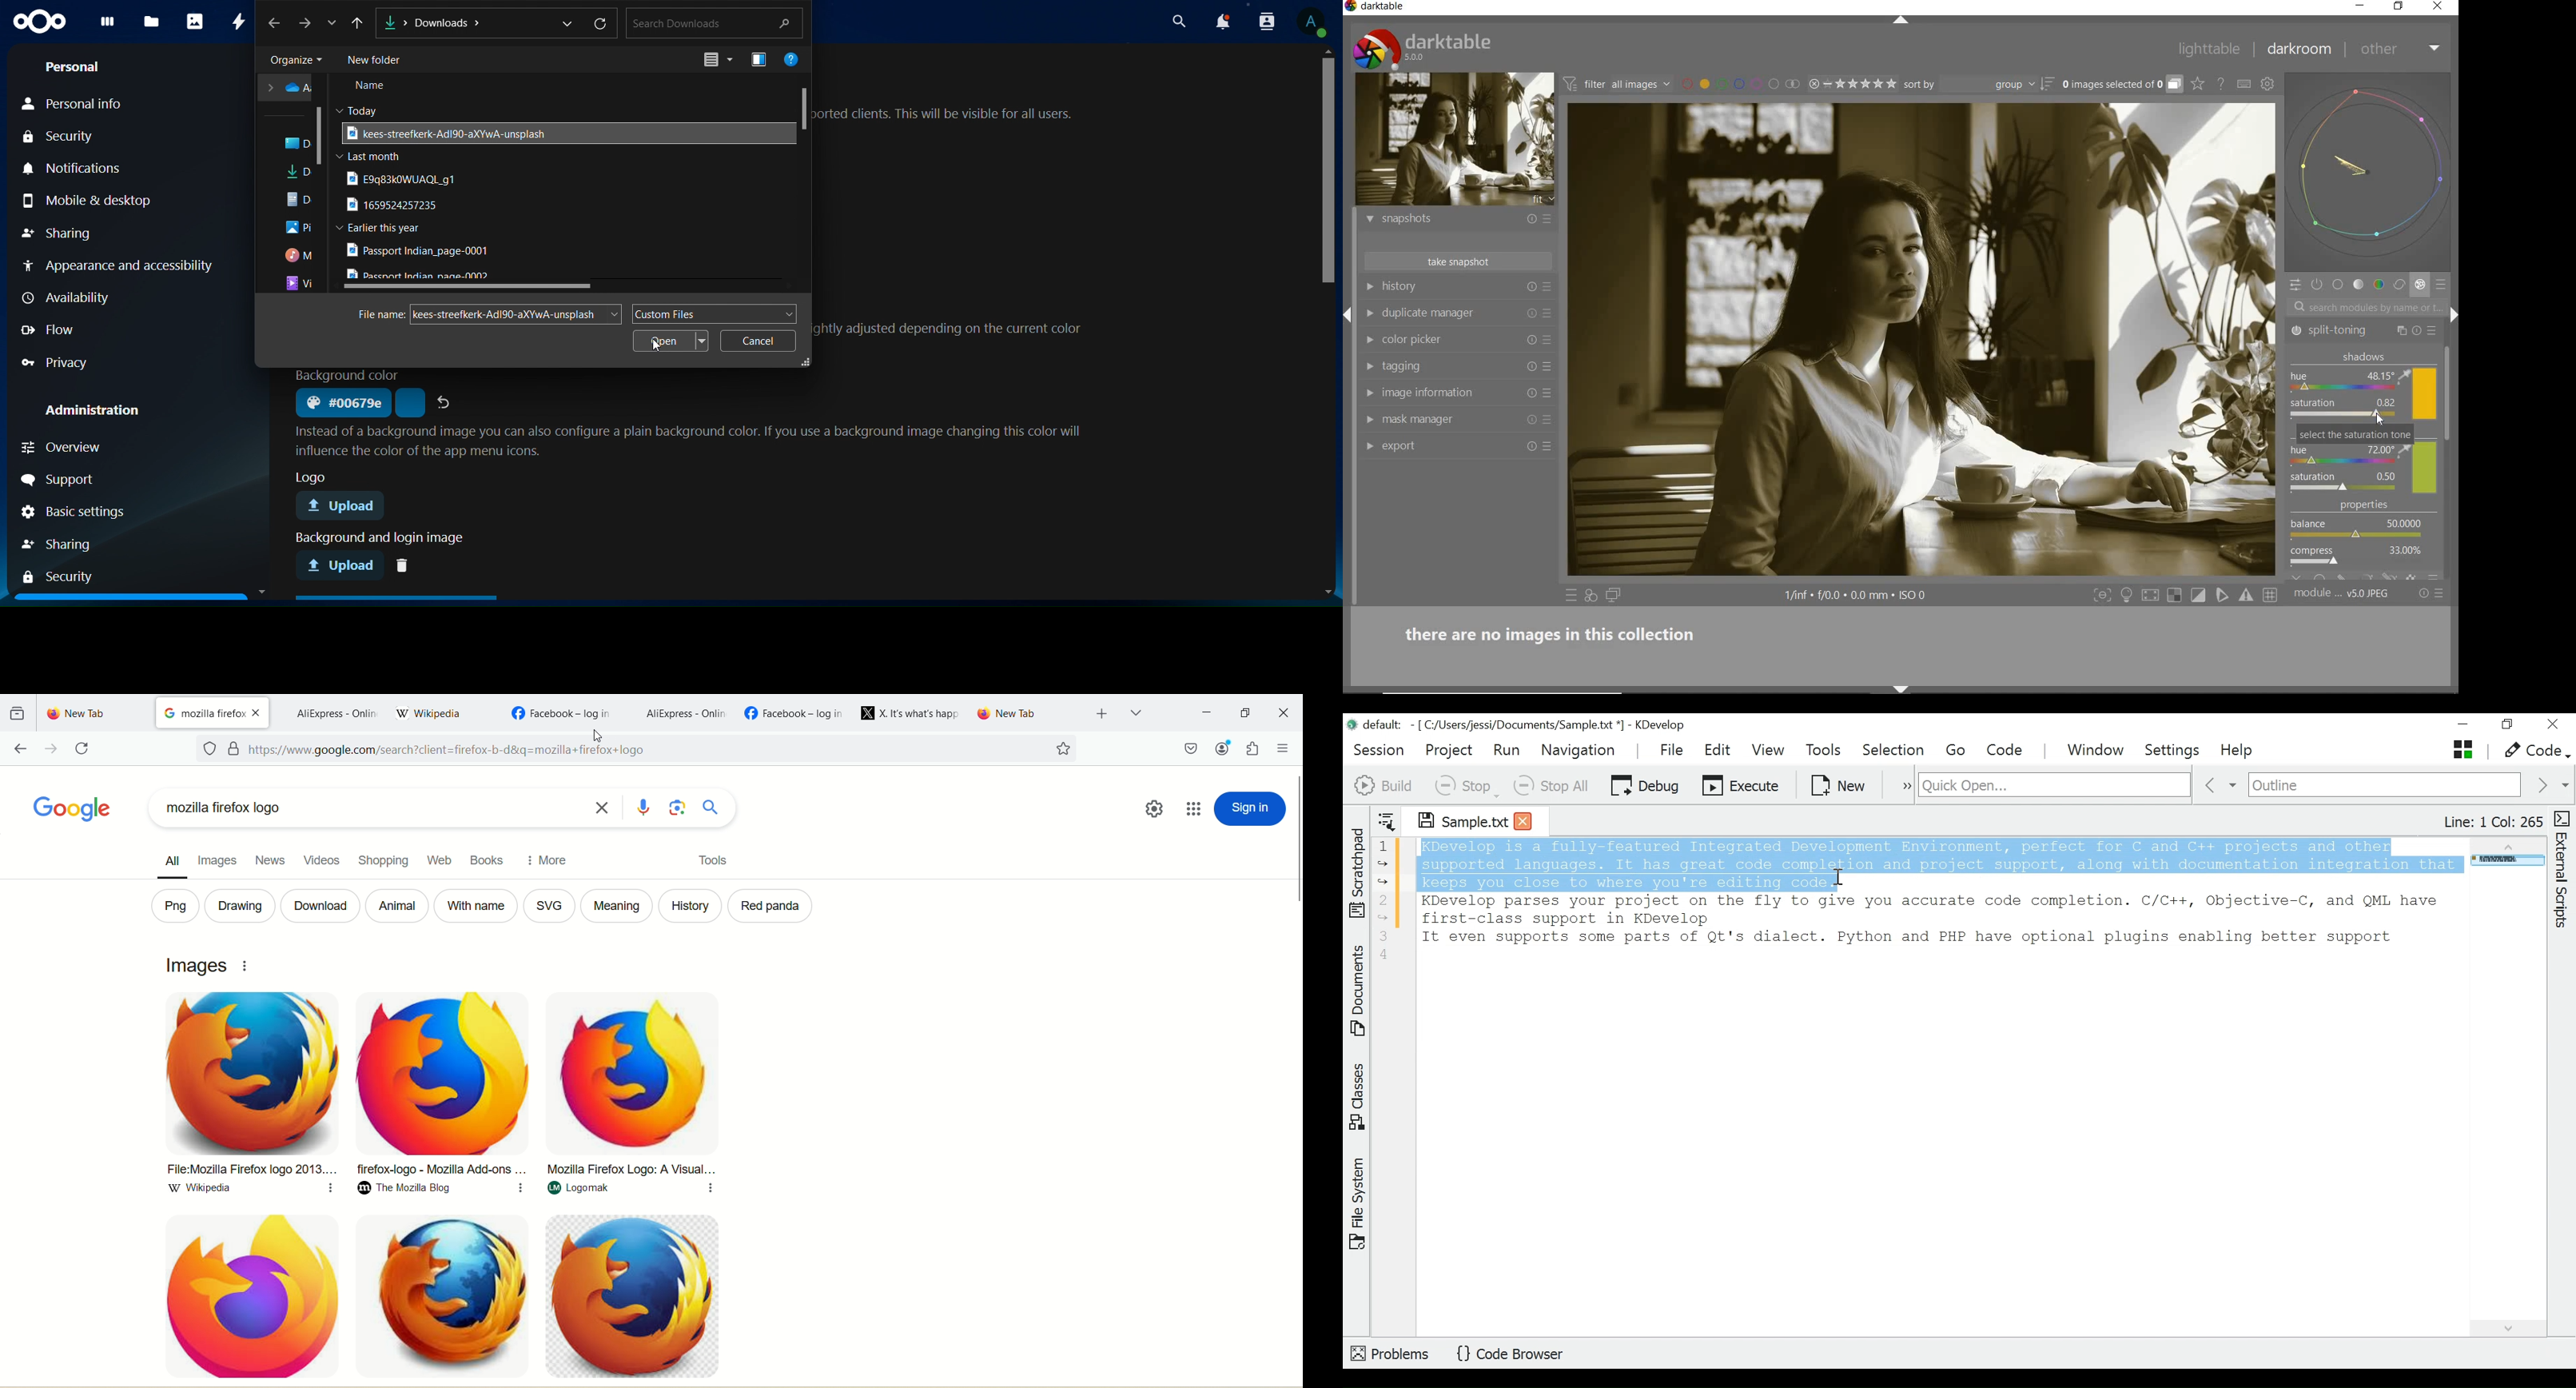  Describe the element at coordinates (1252, 808) in the screenshot. I see `sign in` at that location.